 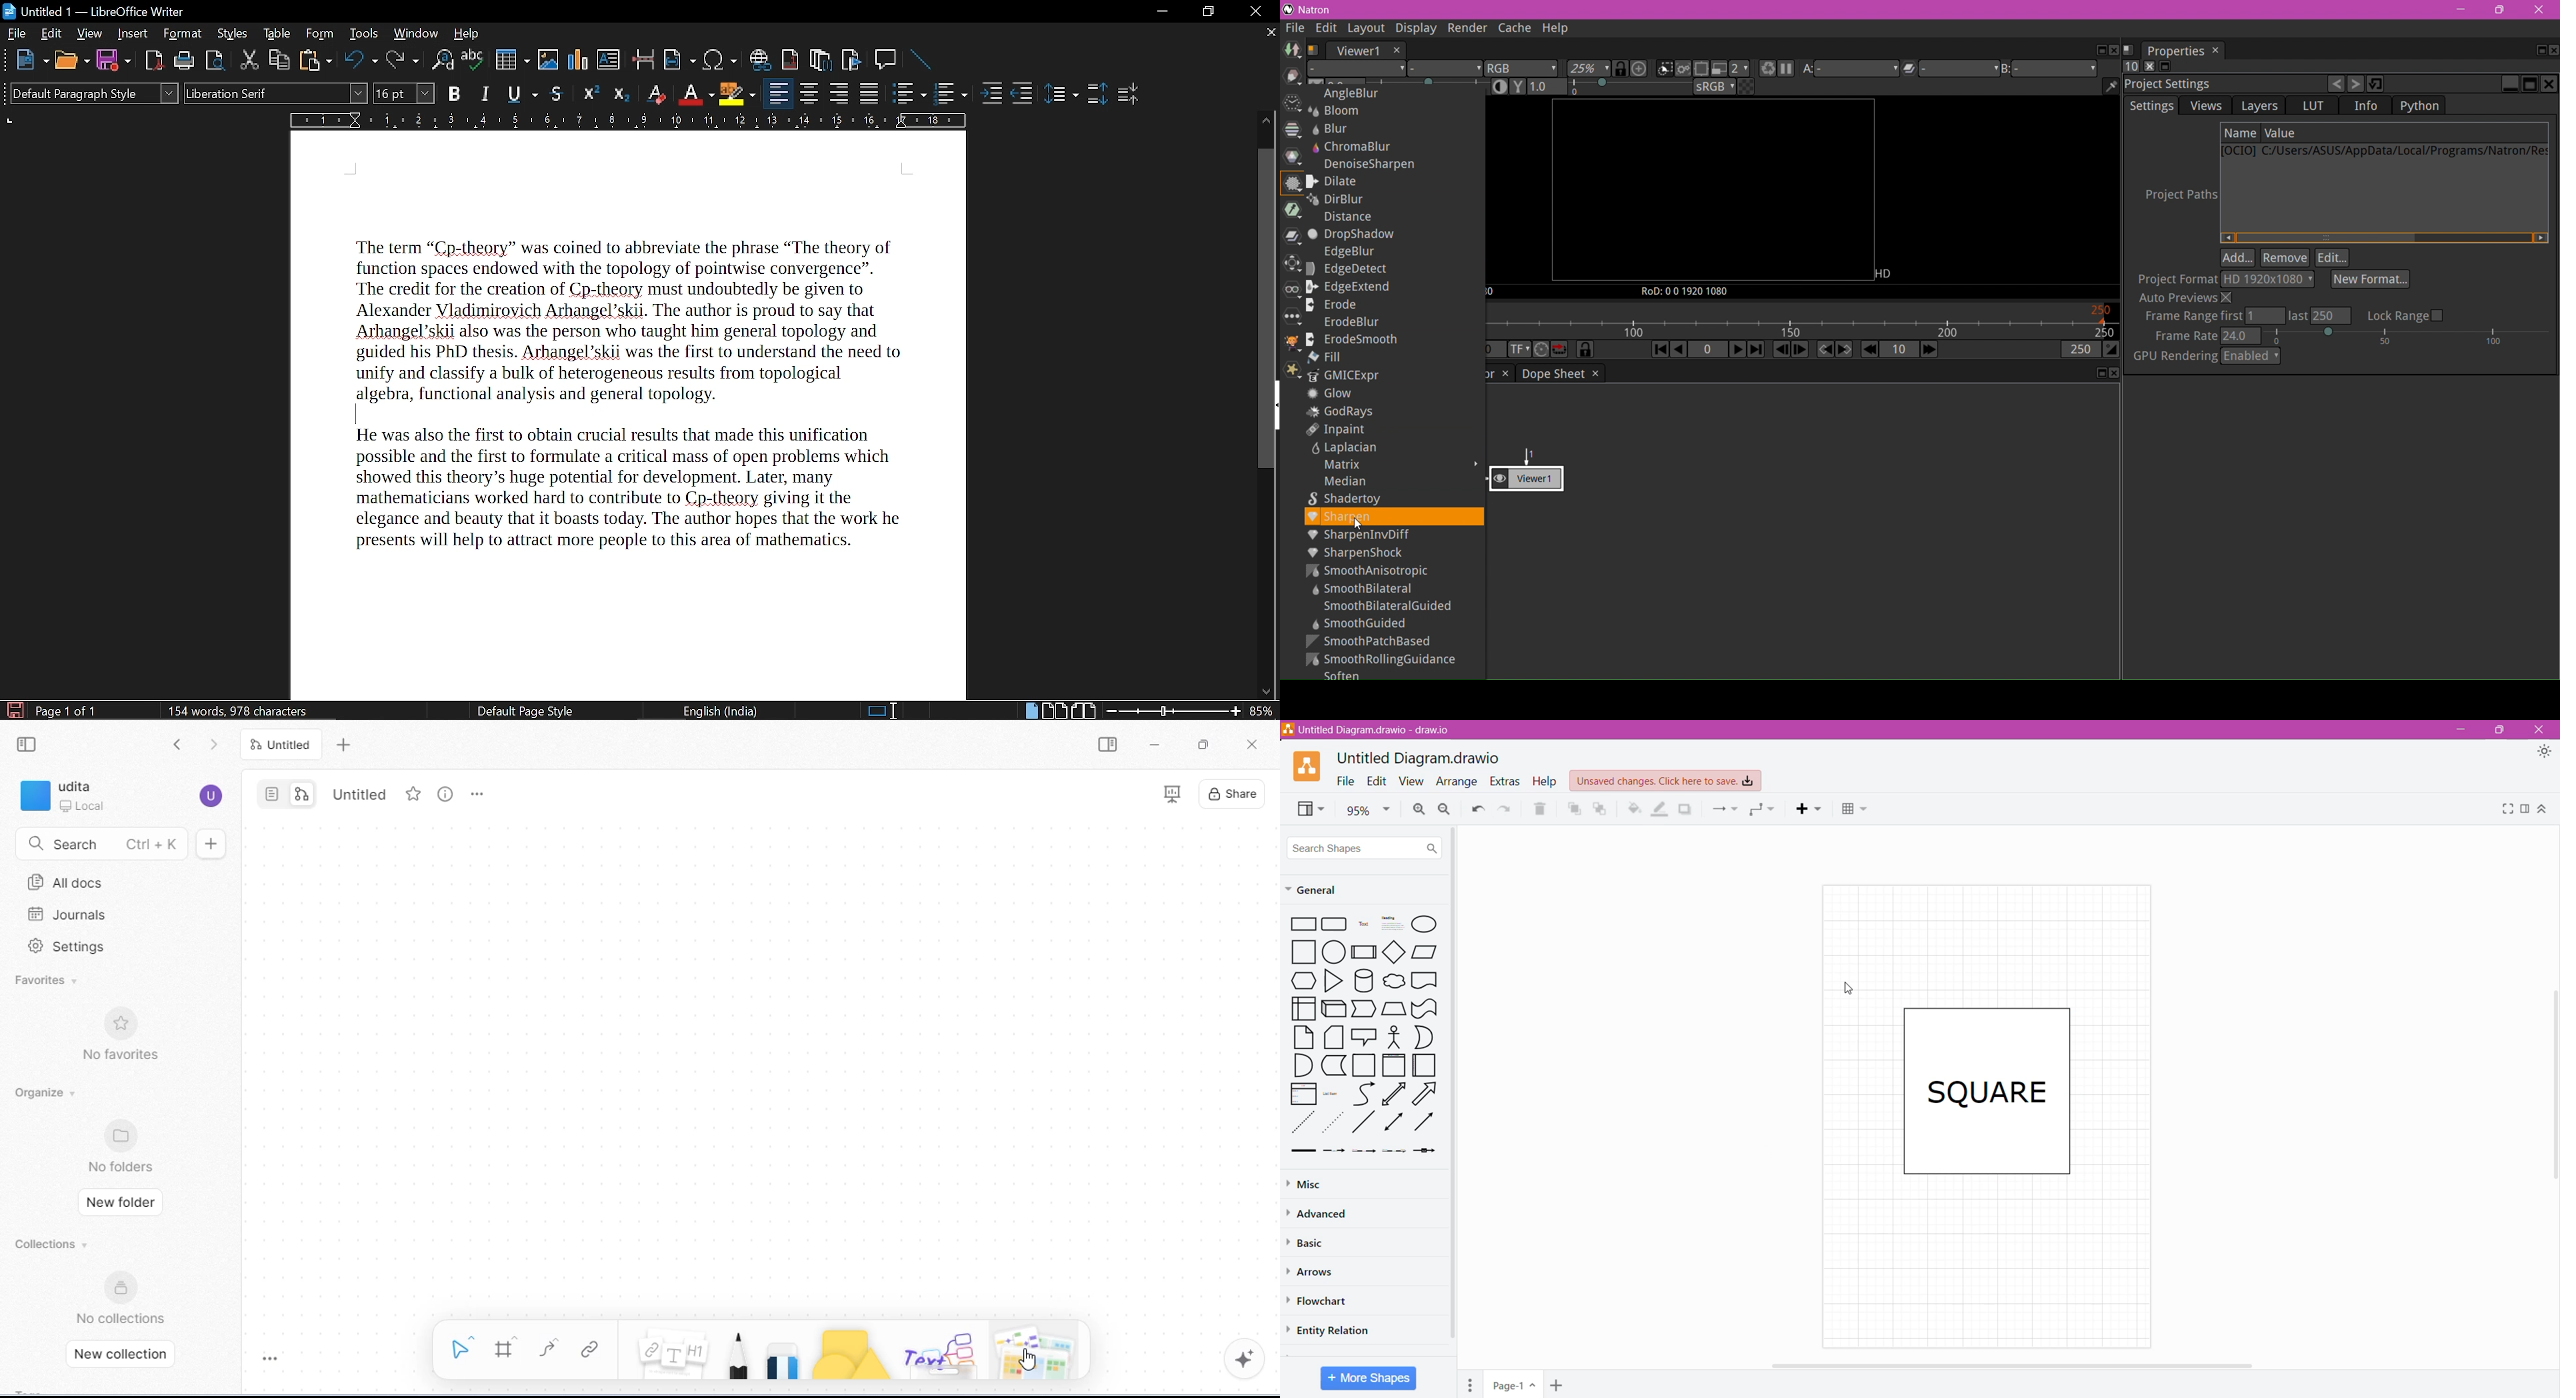 I want to click on Double Arrow, so click(x=1392, y=1124).